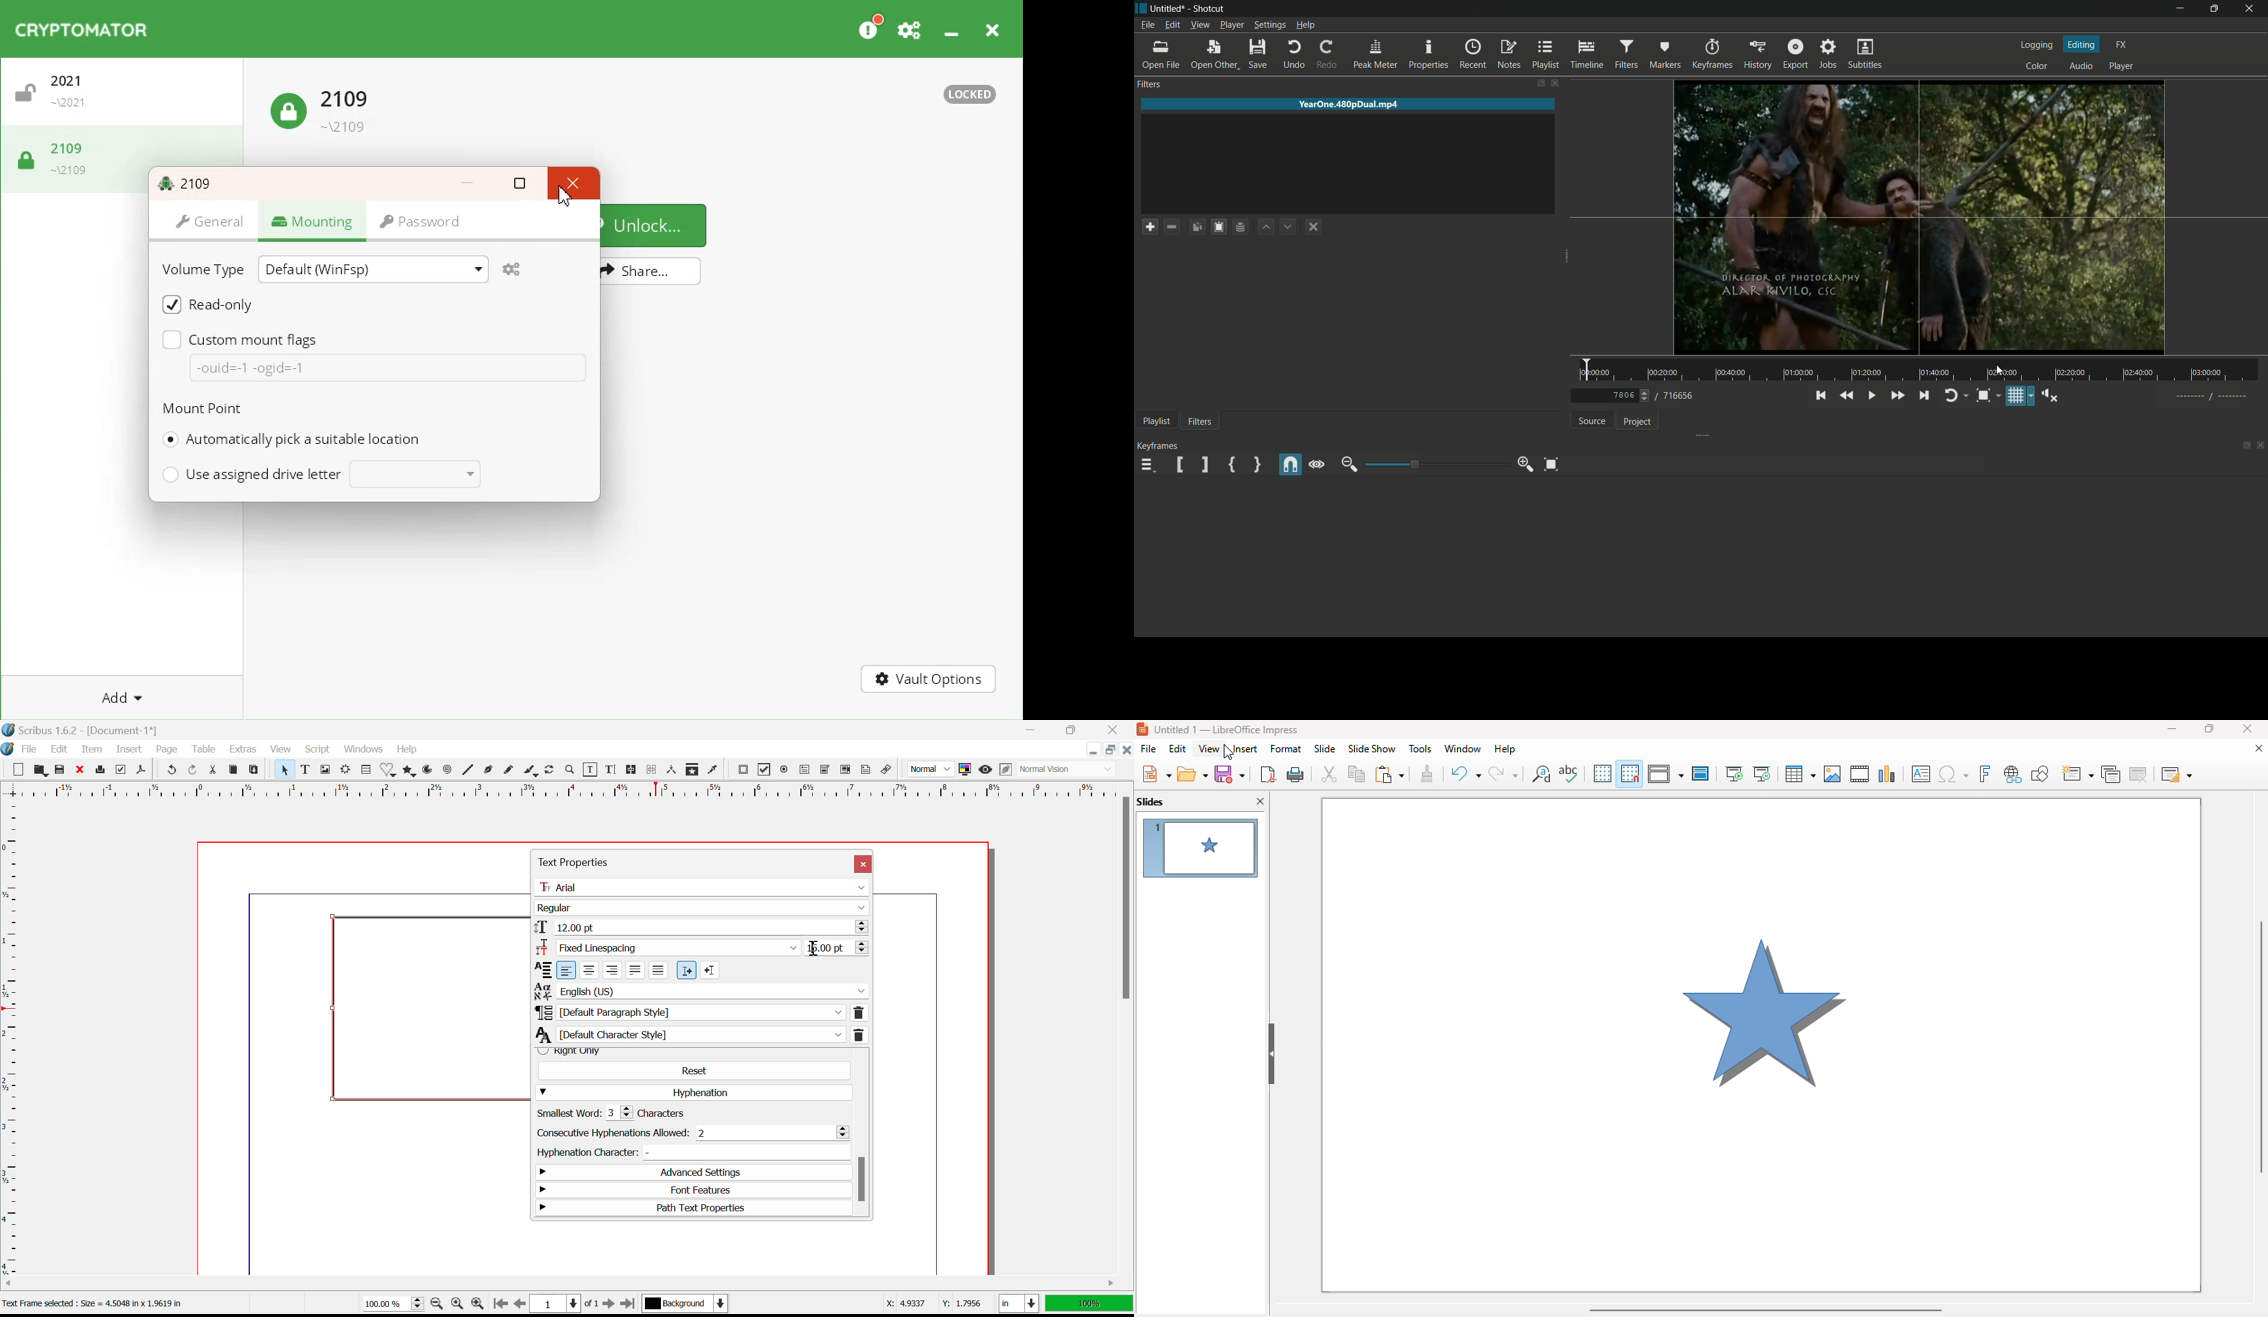  Describe the element at coordinates (1171, 226) in the screenshot. I see `remove a filter` at that location.